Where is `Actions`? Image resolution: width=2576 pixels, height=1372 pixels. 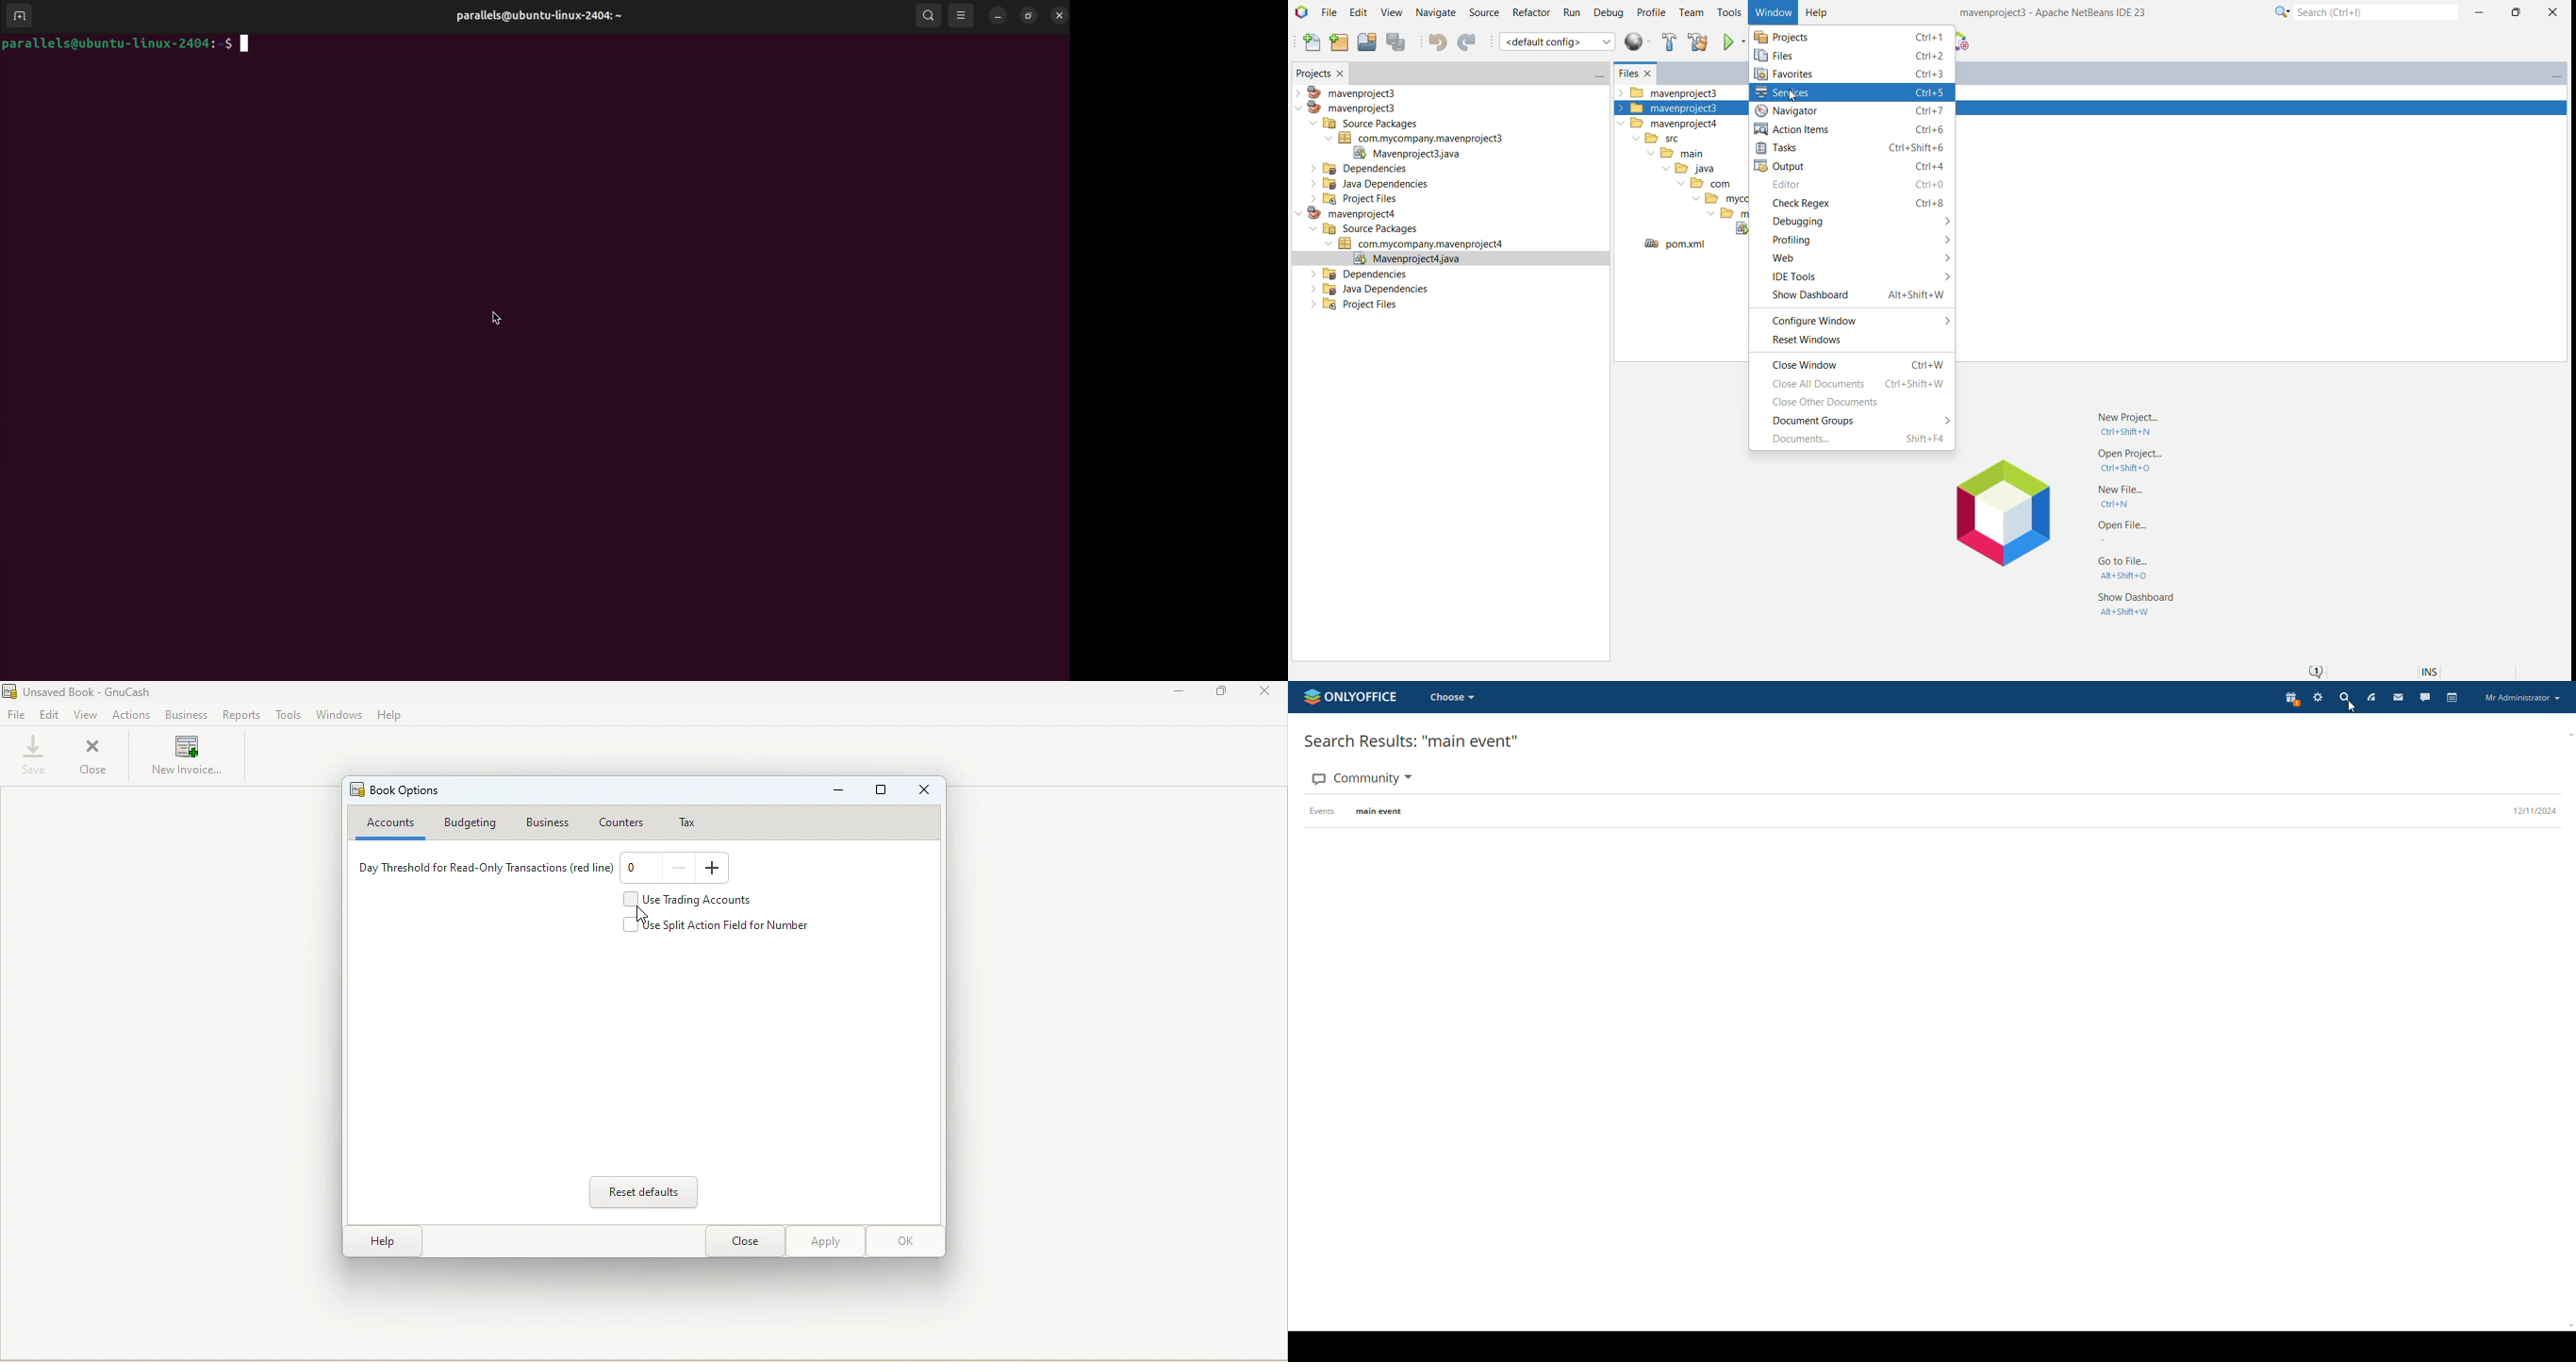 Actions is located at coordinates (133, 715).